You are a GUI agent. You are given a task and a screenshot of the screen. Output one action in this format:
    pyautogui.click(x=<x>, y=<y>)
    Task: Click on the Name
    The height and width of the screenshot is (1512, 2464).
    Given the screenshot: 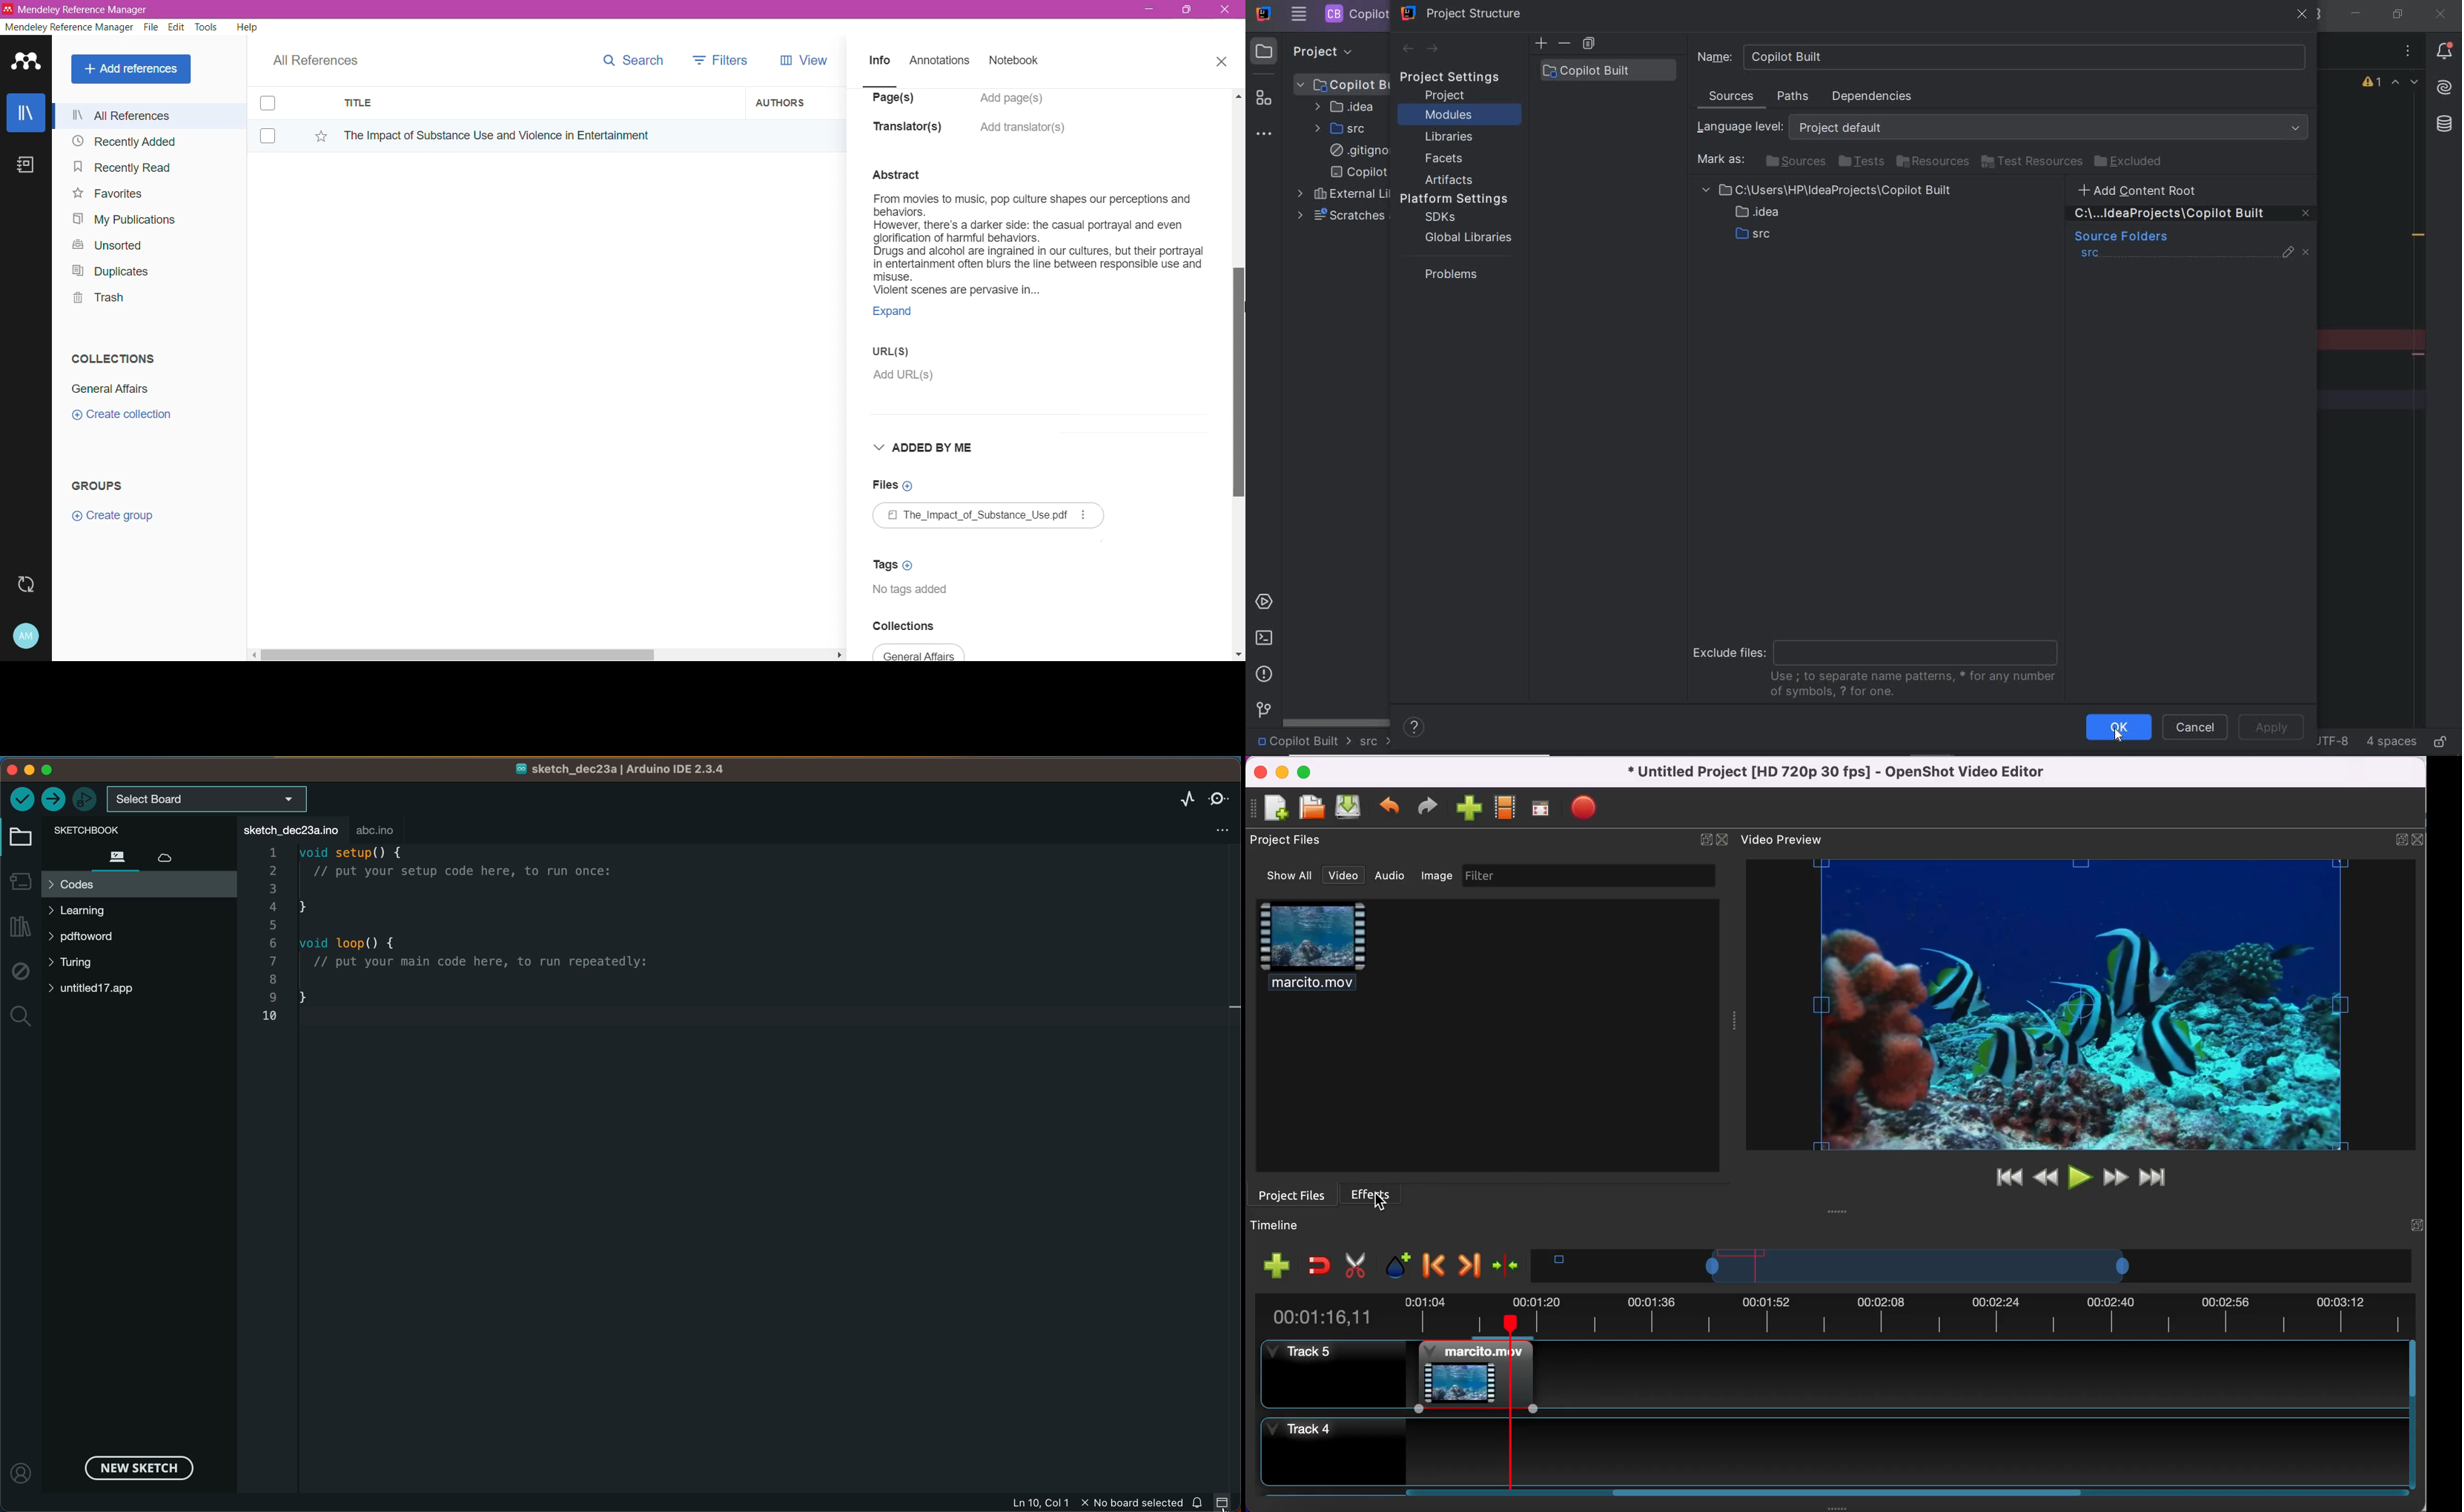 What is the action you would take?
    pyautogui.click(x=2002, y=56)
    